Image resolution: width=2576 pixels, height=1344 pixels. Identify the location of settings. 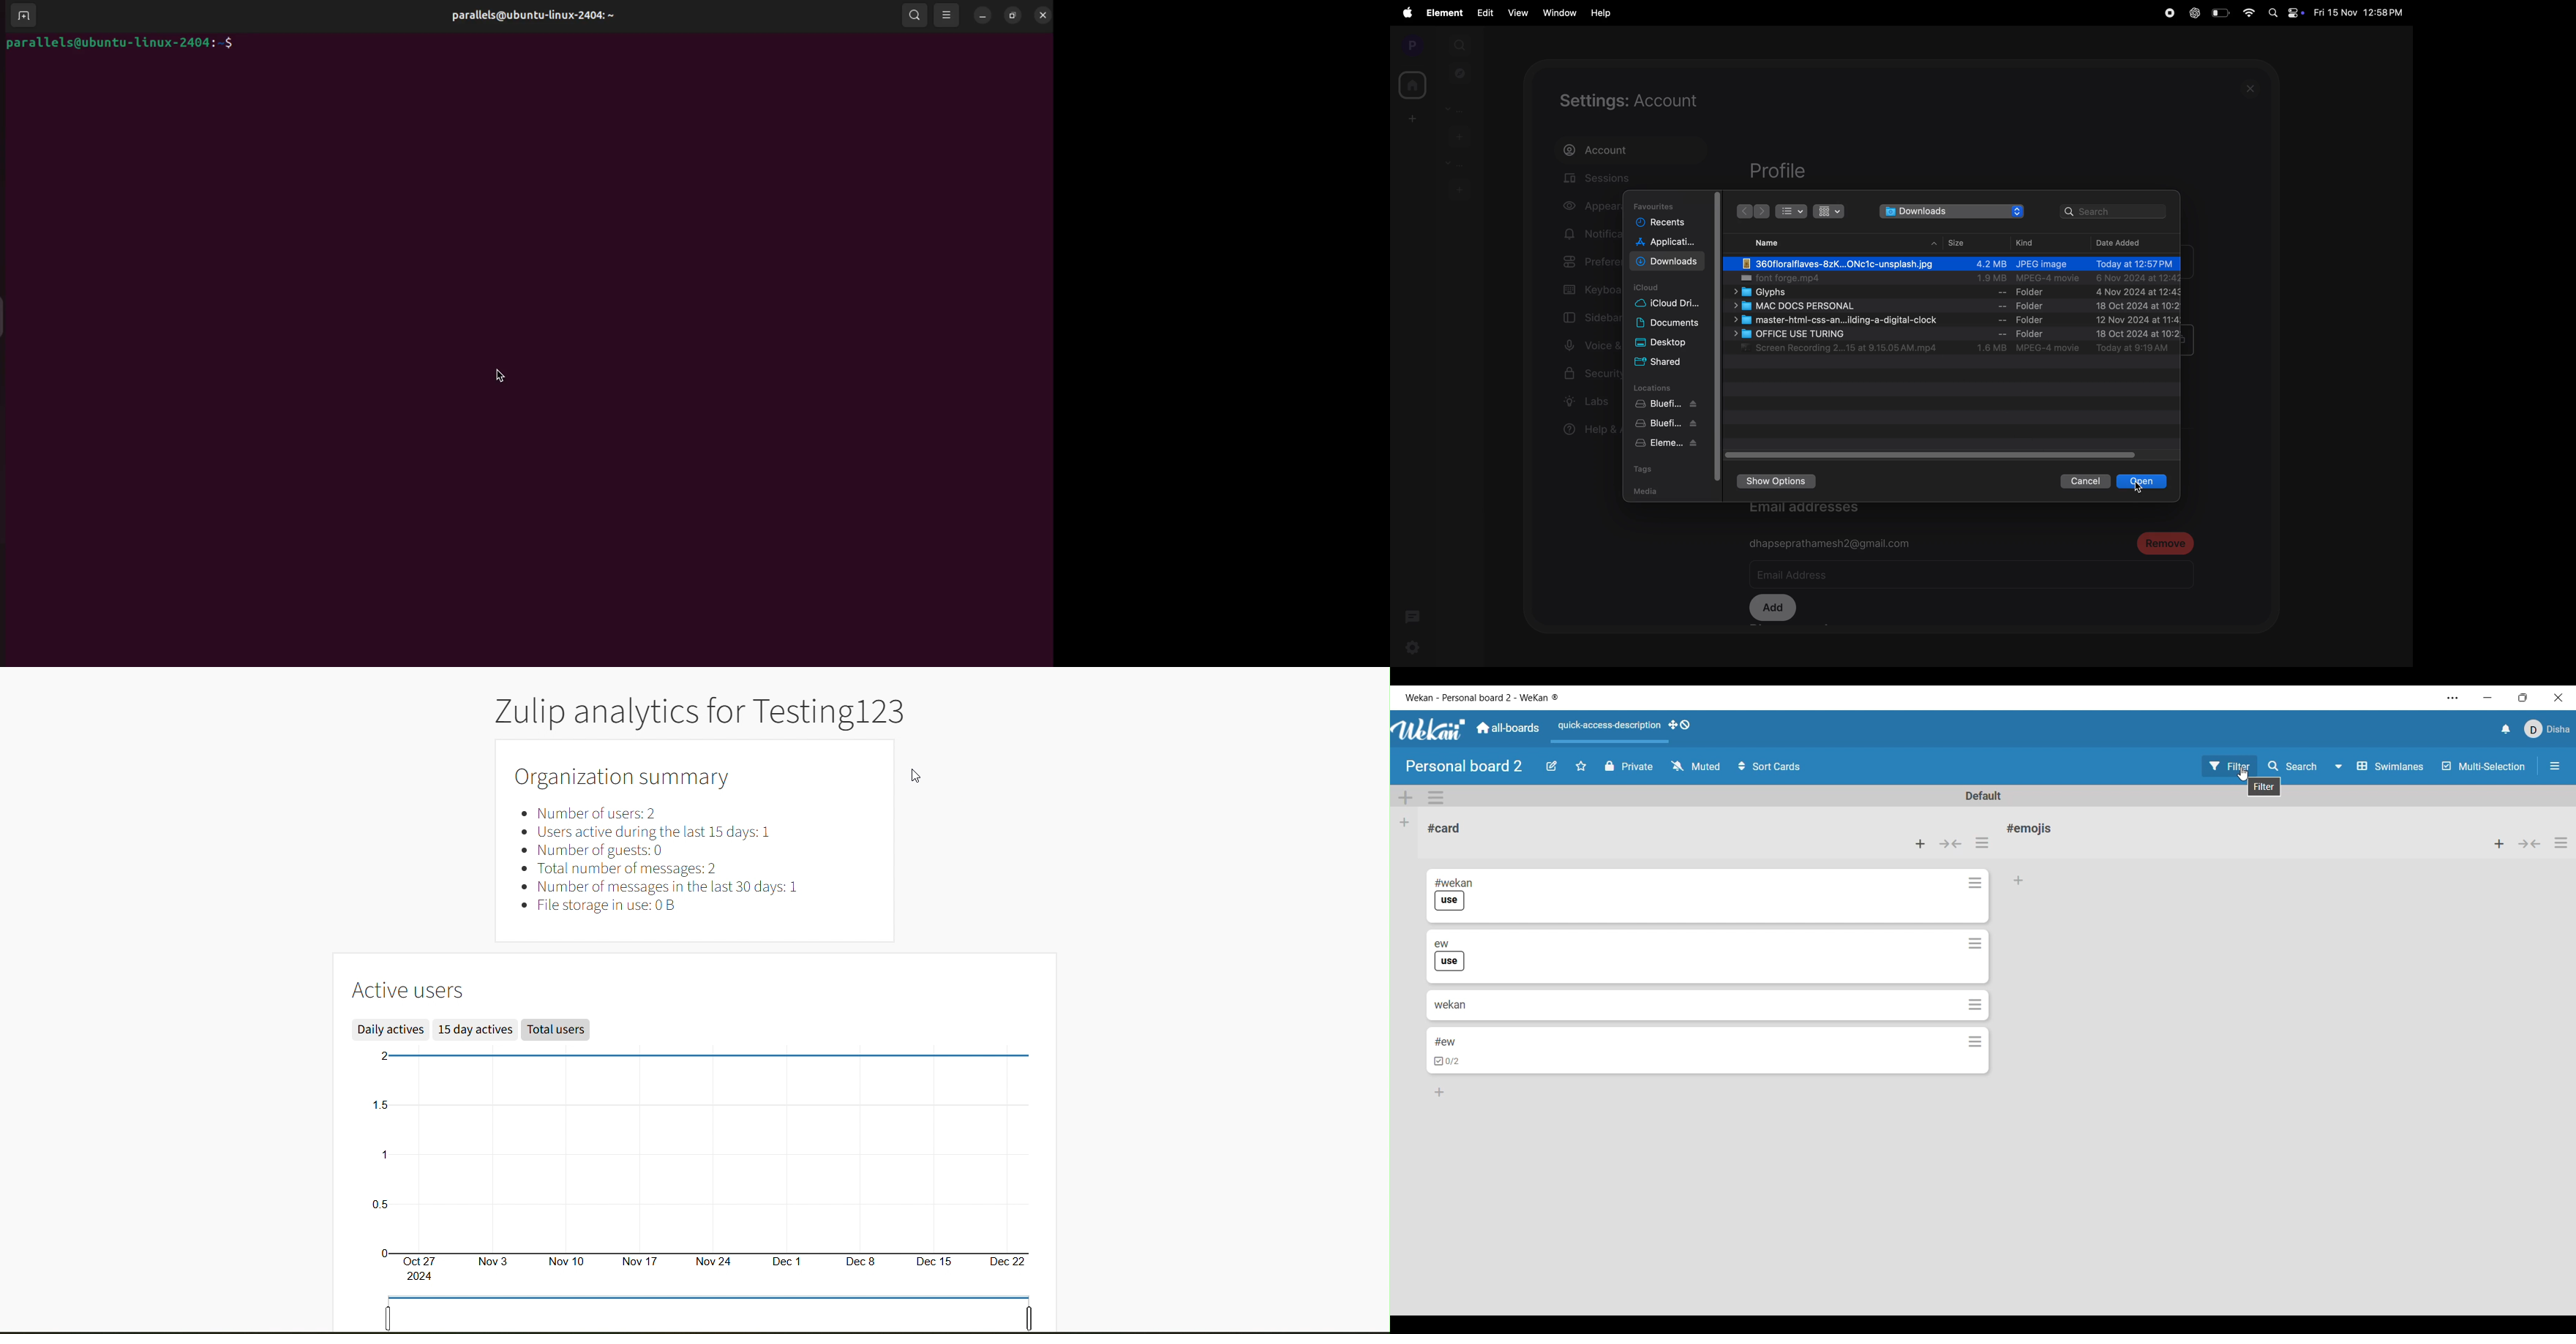
(1411, 649).